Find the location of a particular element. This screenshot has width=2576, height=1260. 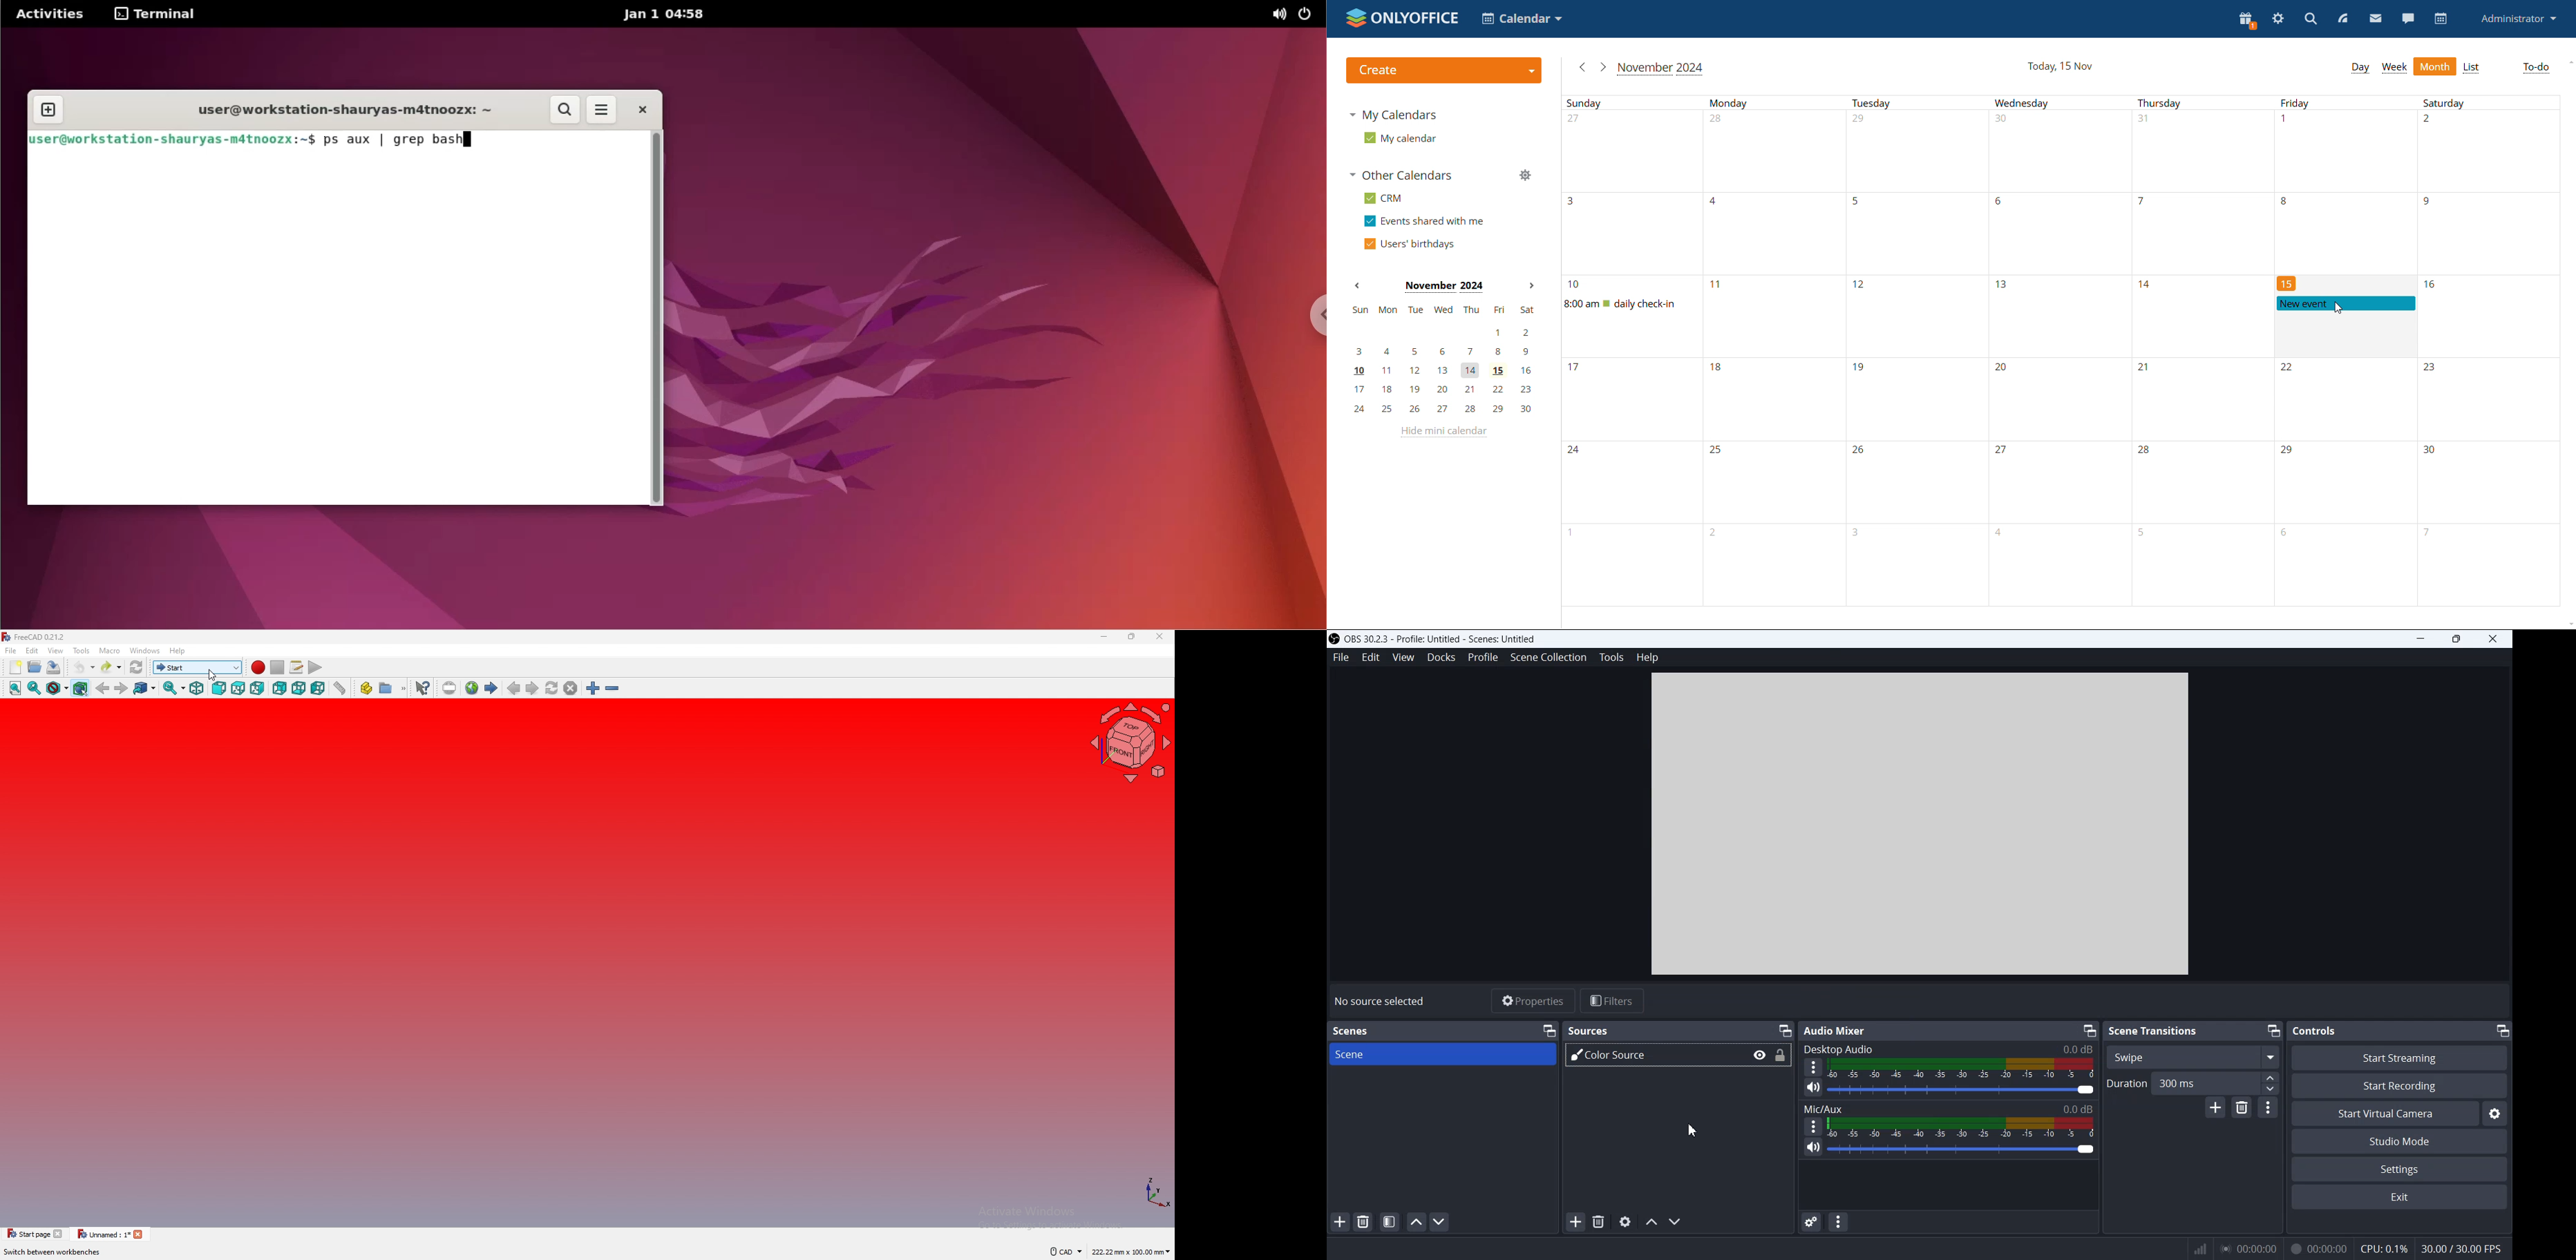

Cursor is located at coordinates (1691, 1130).